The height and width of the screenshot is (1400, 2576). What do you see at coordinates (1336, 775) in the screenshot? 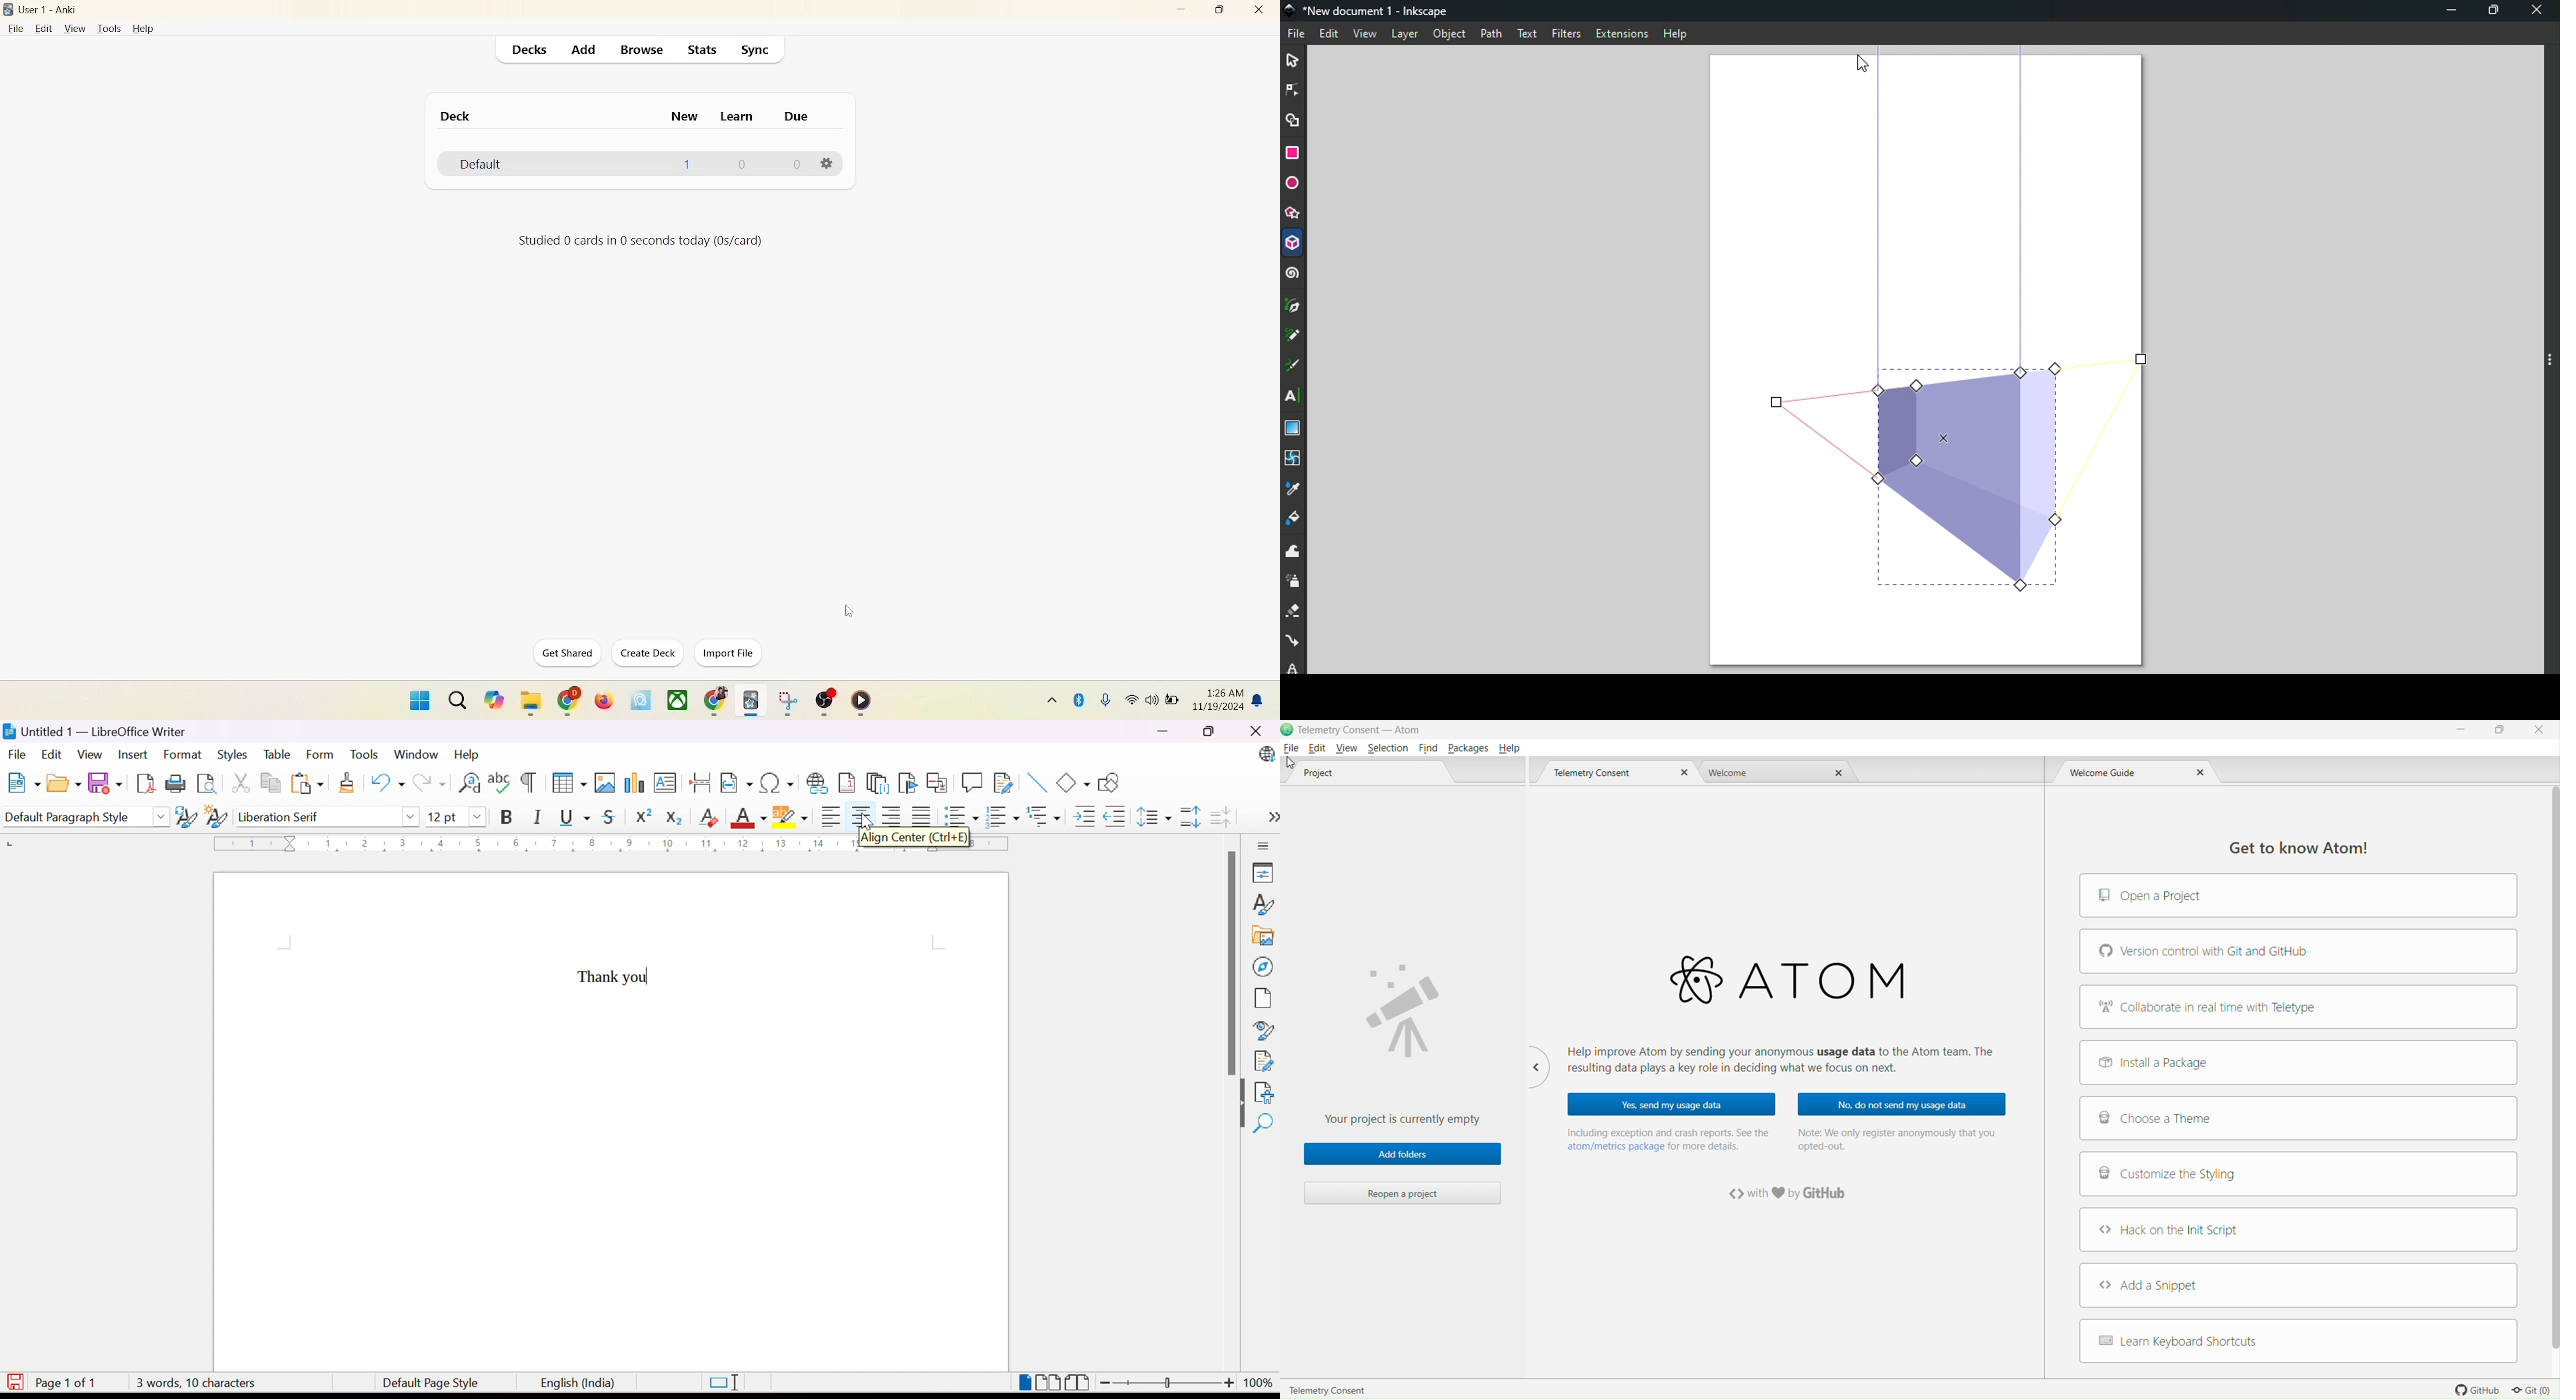
I see `Project` at bounding box center [1336, 775].